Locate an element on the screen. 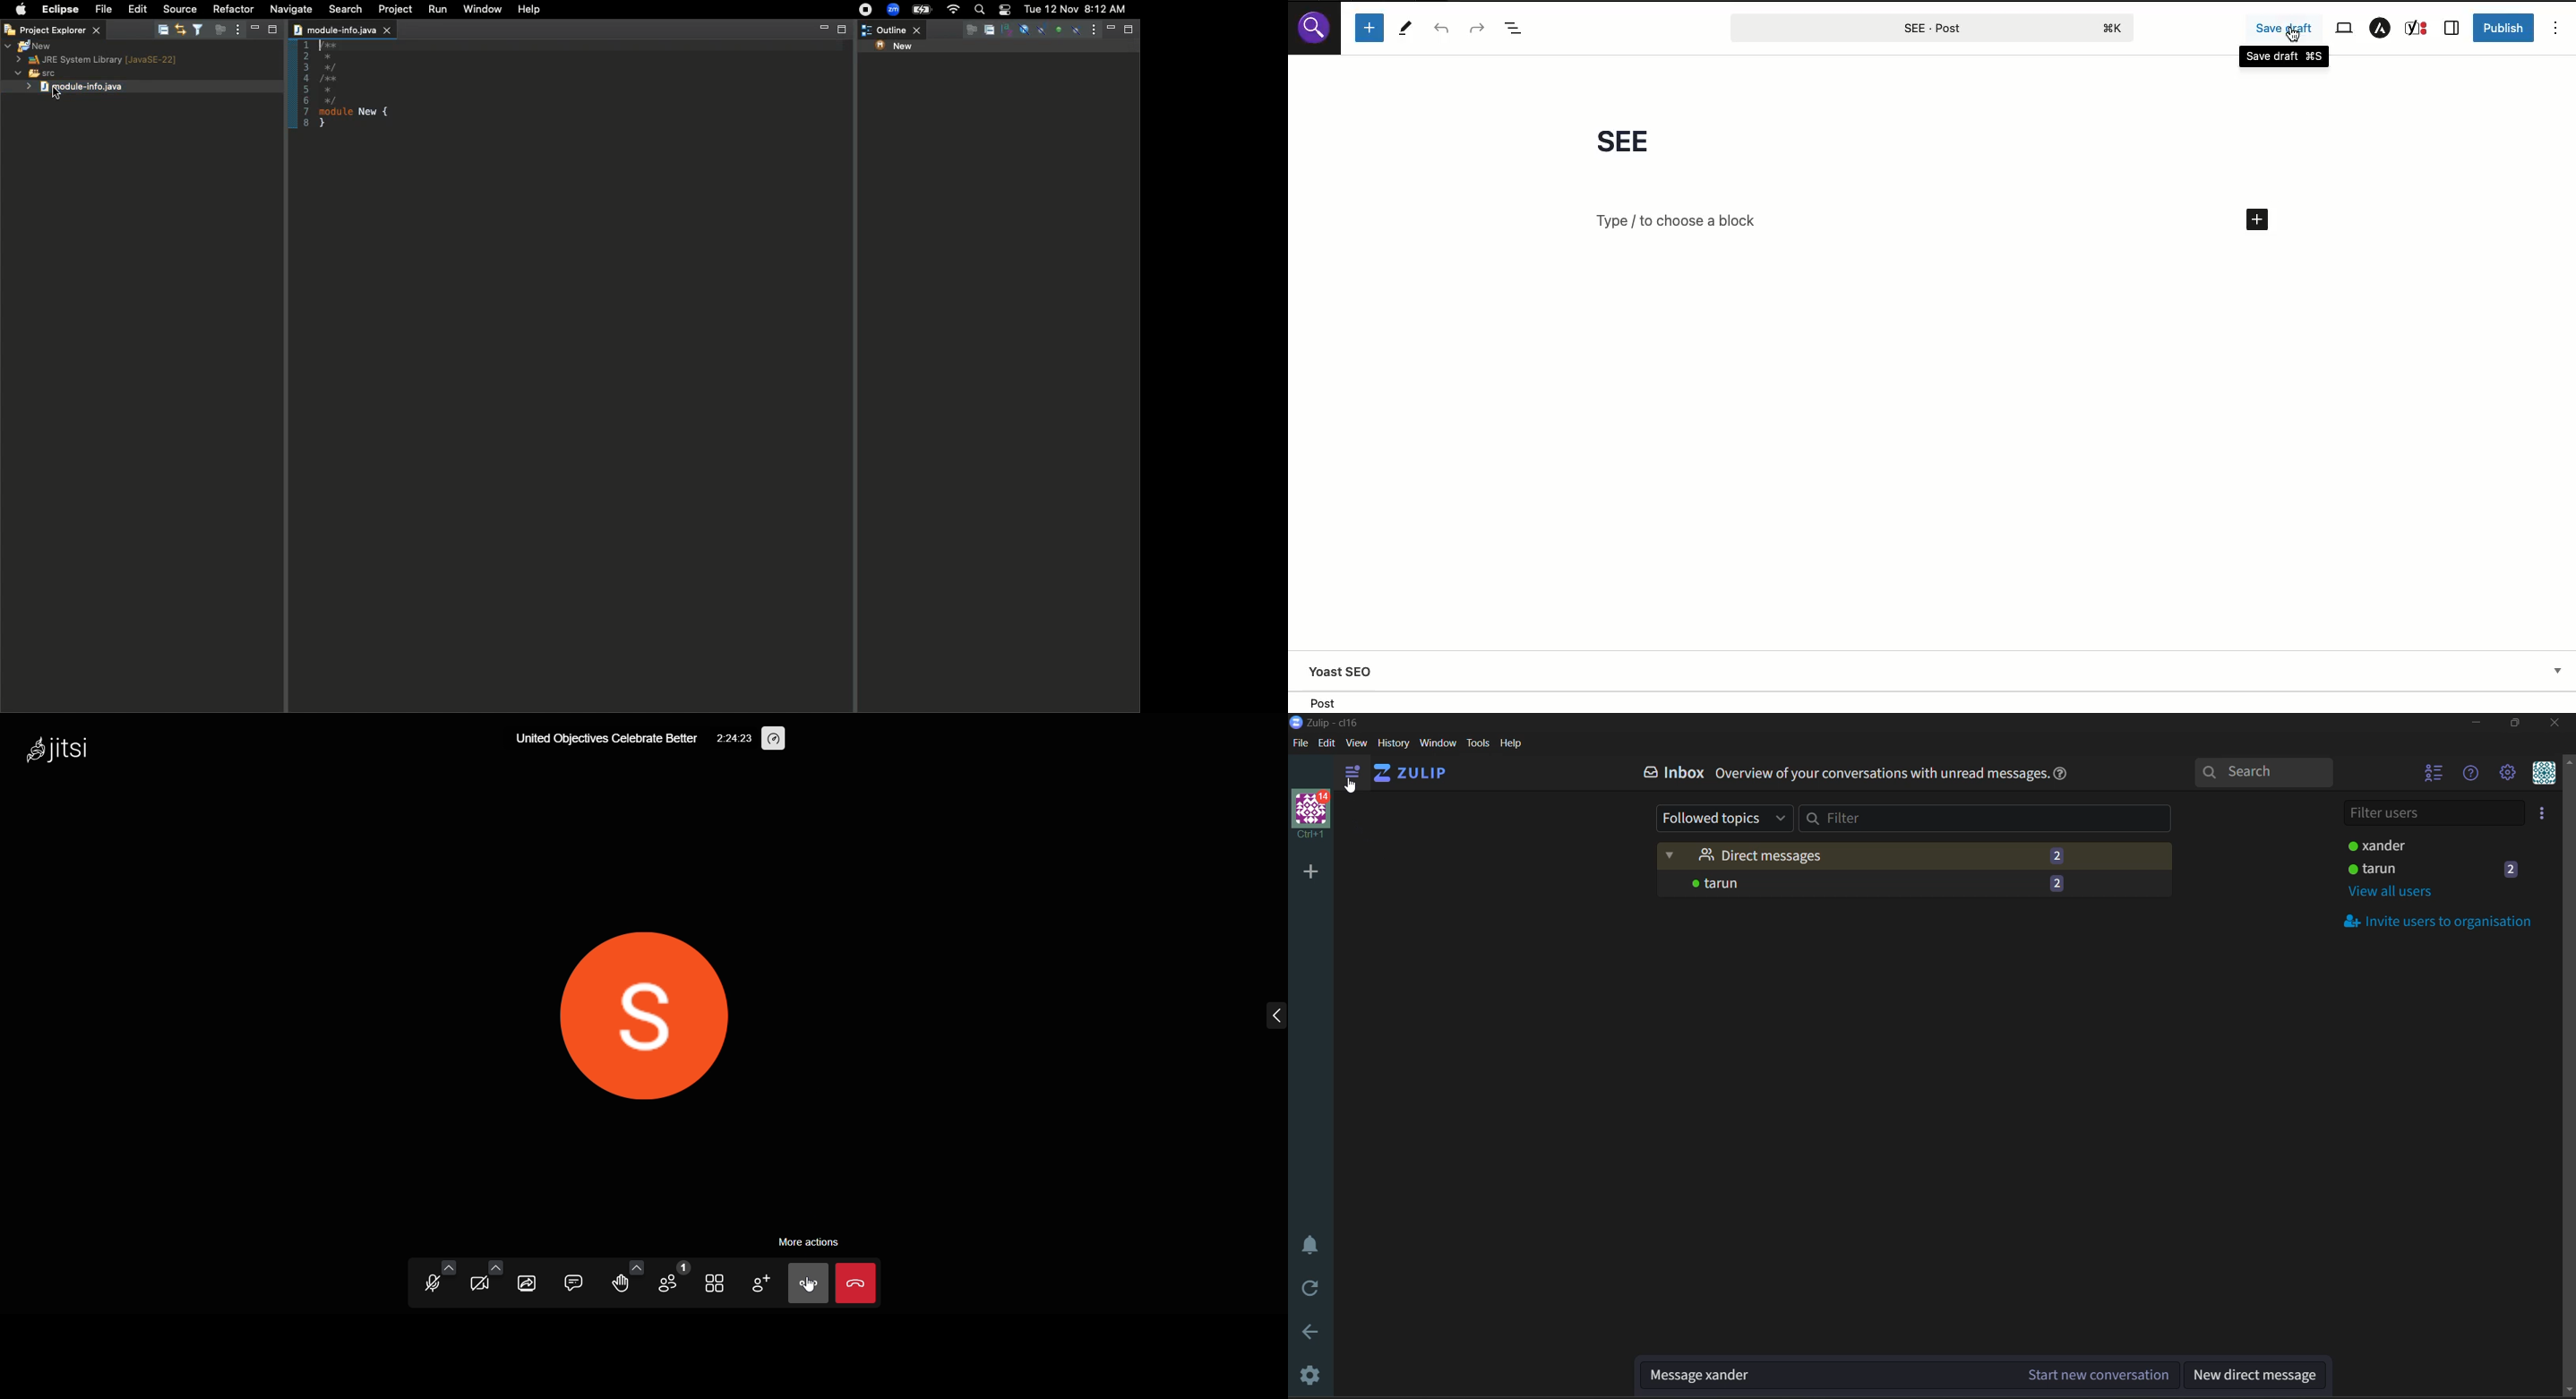  Location is located at coordinates (1932, 701).